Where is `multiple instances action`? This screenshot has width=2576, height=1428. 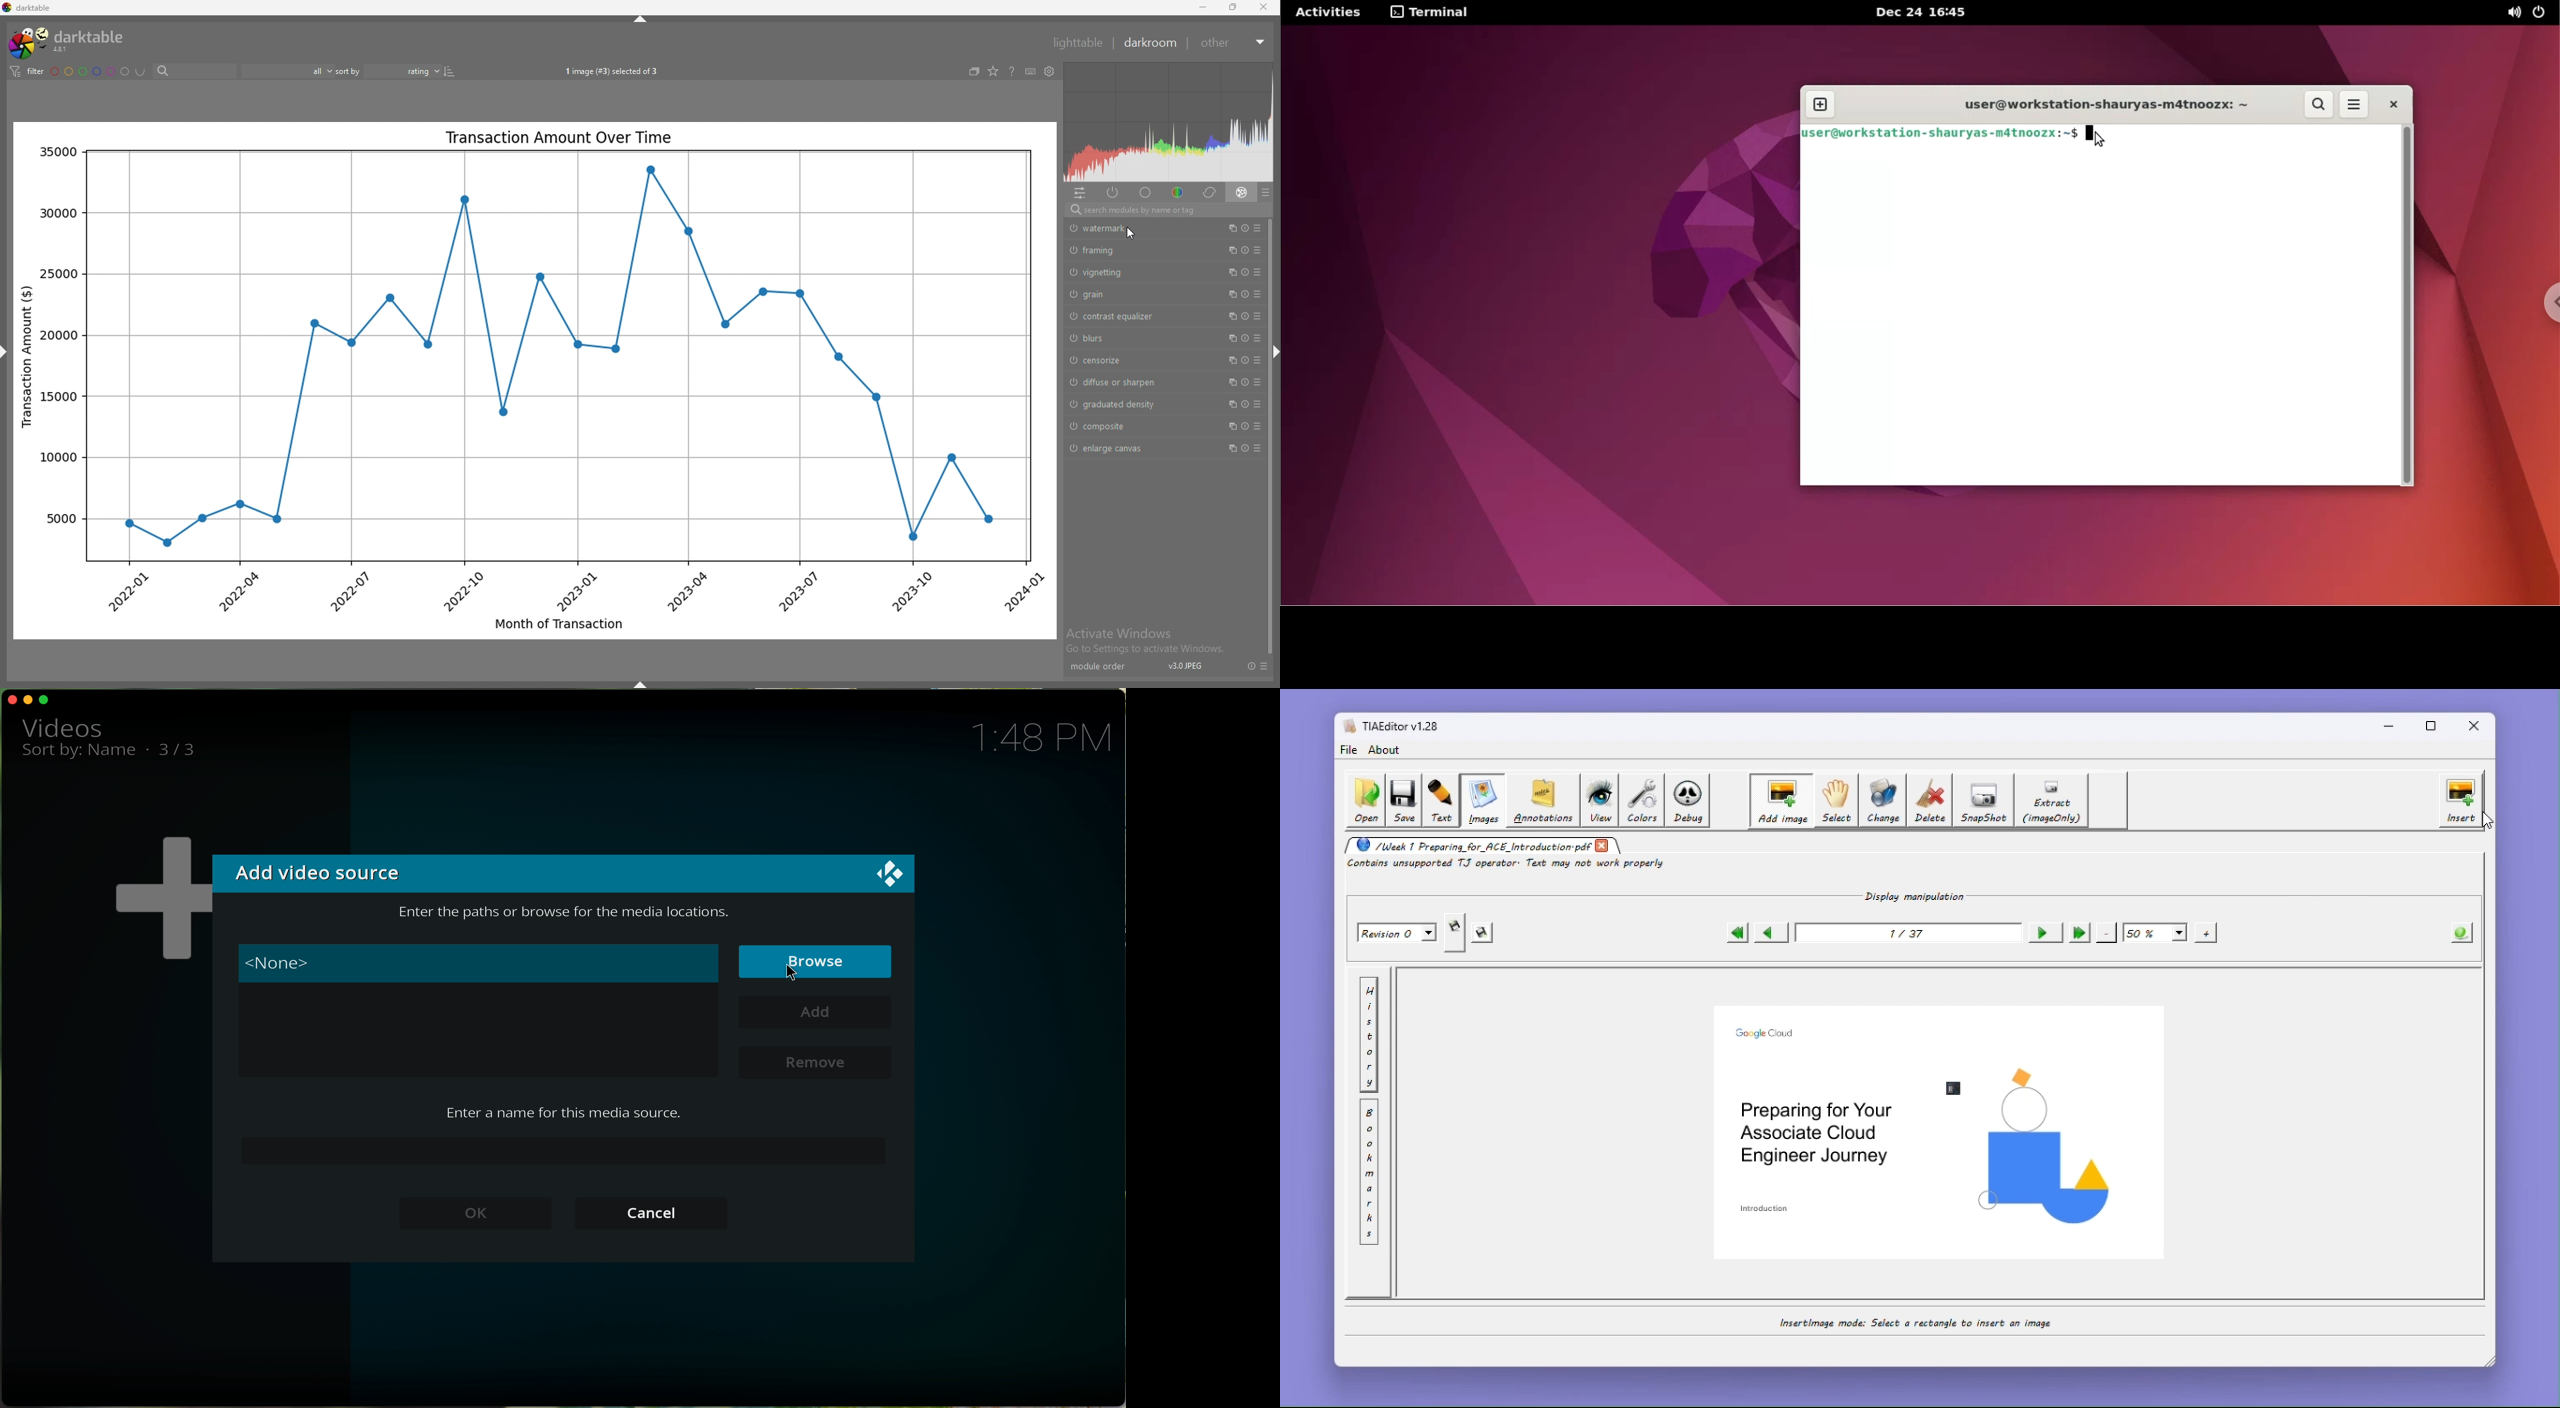
multiple instances action is located at coordinates (1231, 338).